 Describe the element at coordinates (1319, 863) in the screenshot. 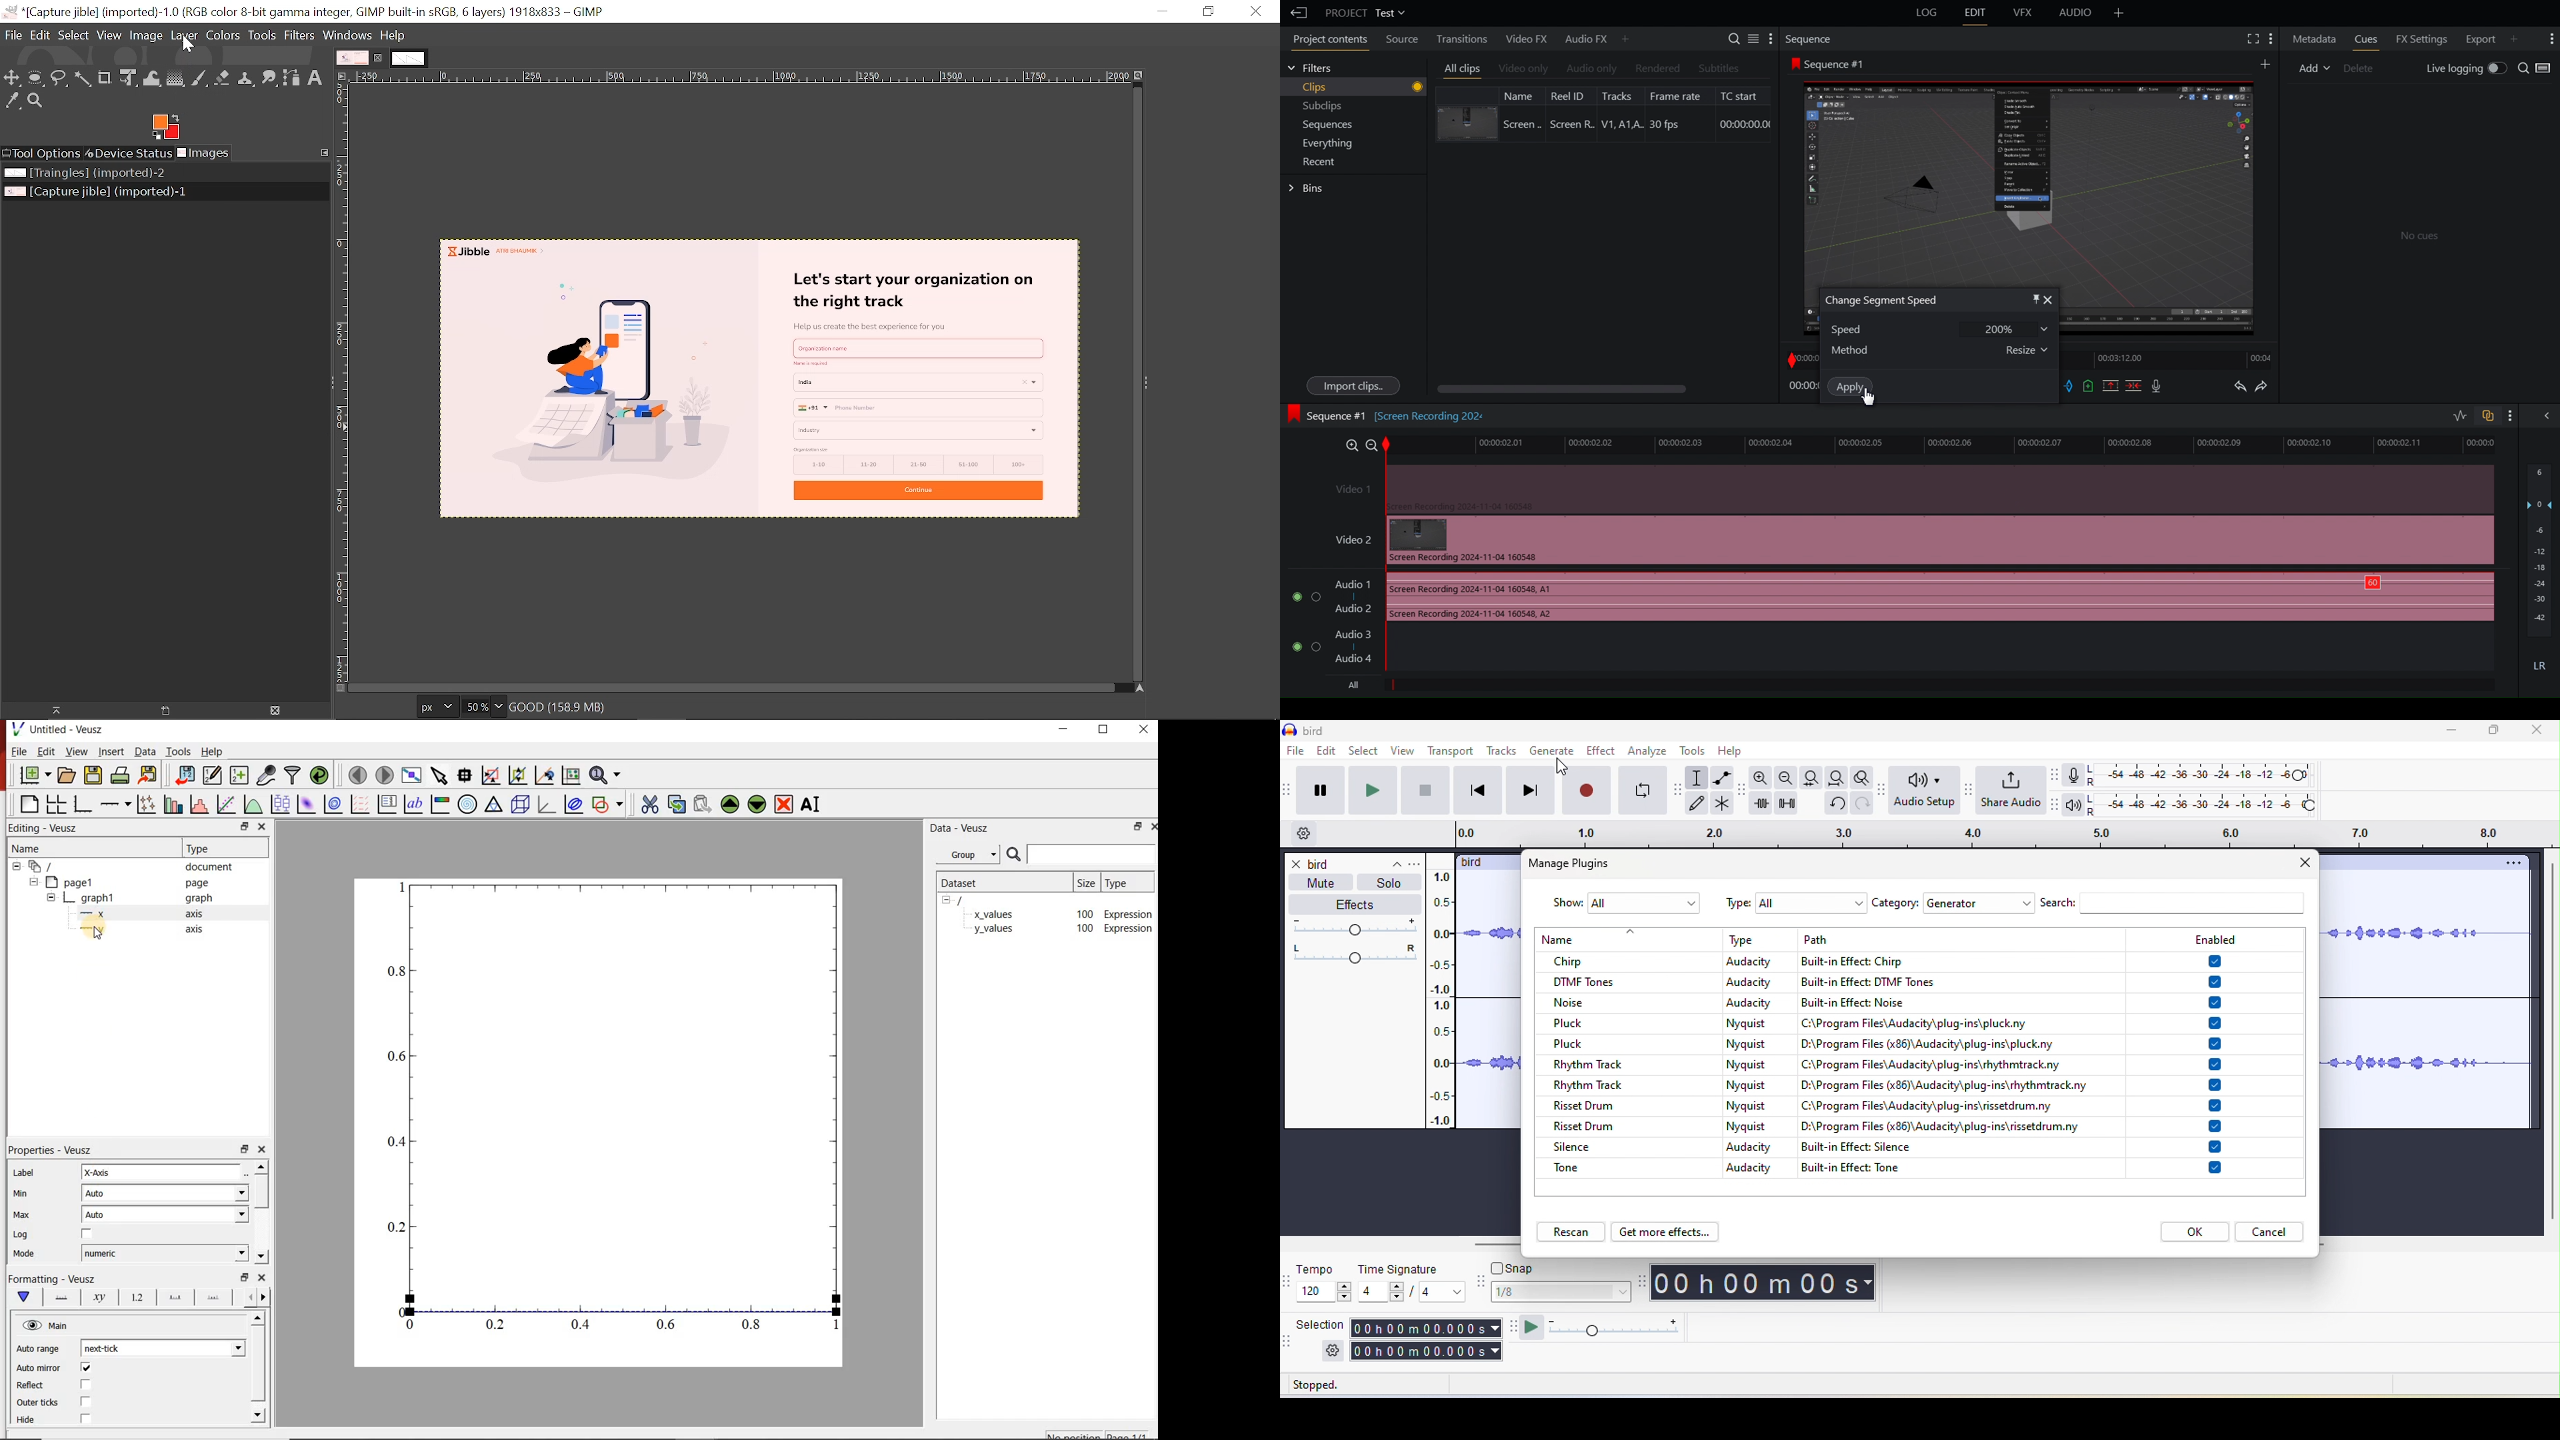

I see `bird` at that location.